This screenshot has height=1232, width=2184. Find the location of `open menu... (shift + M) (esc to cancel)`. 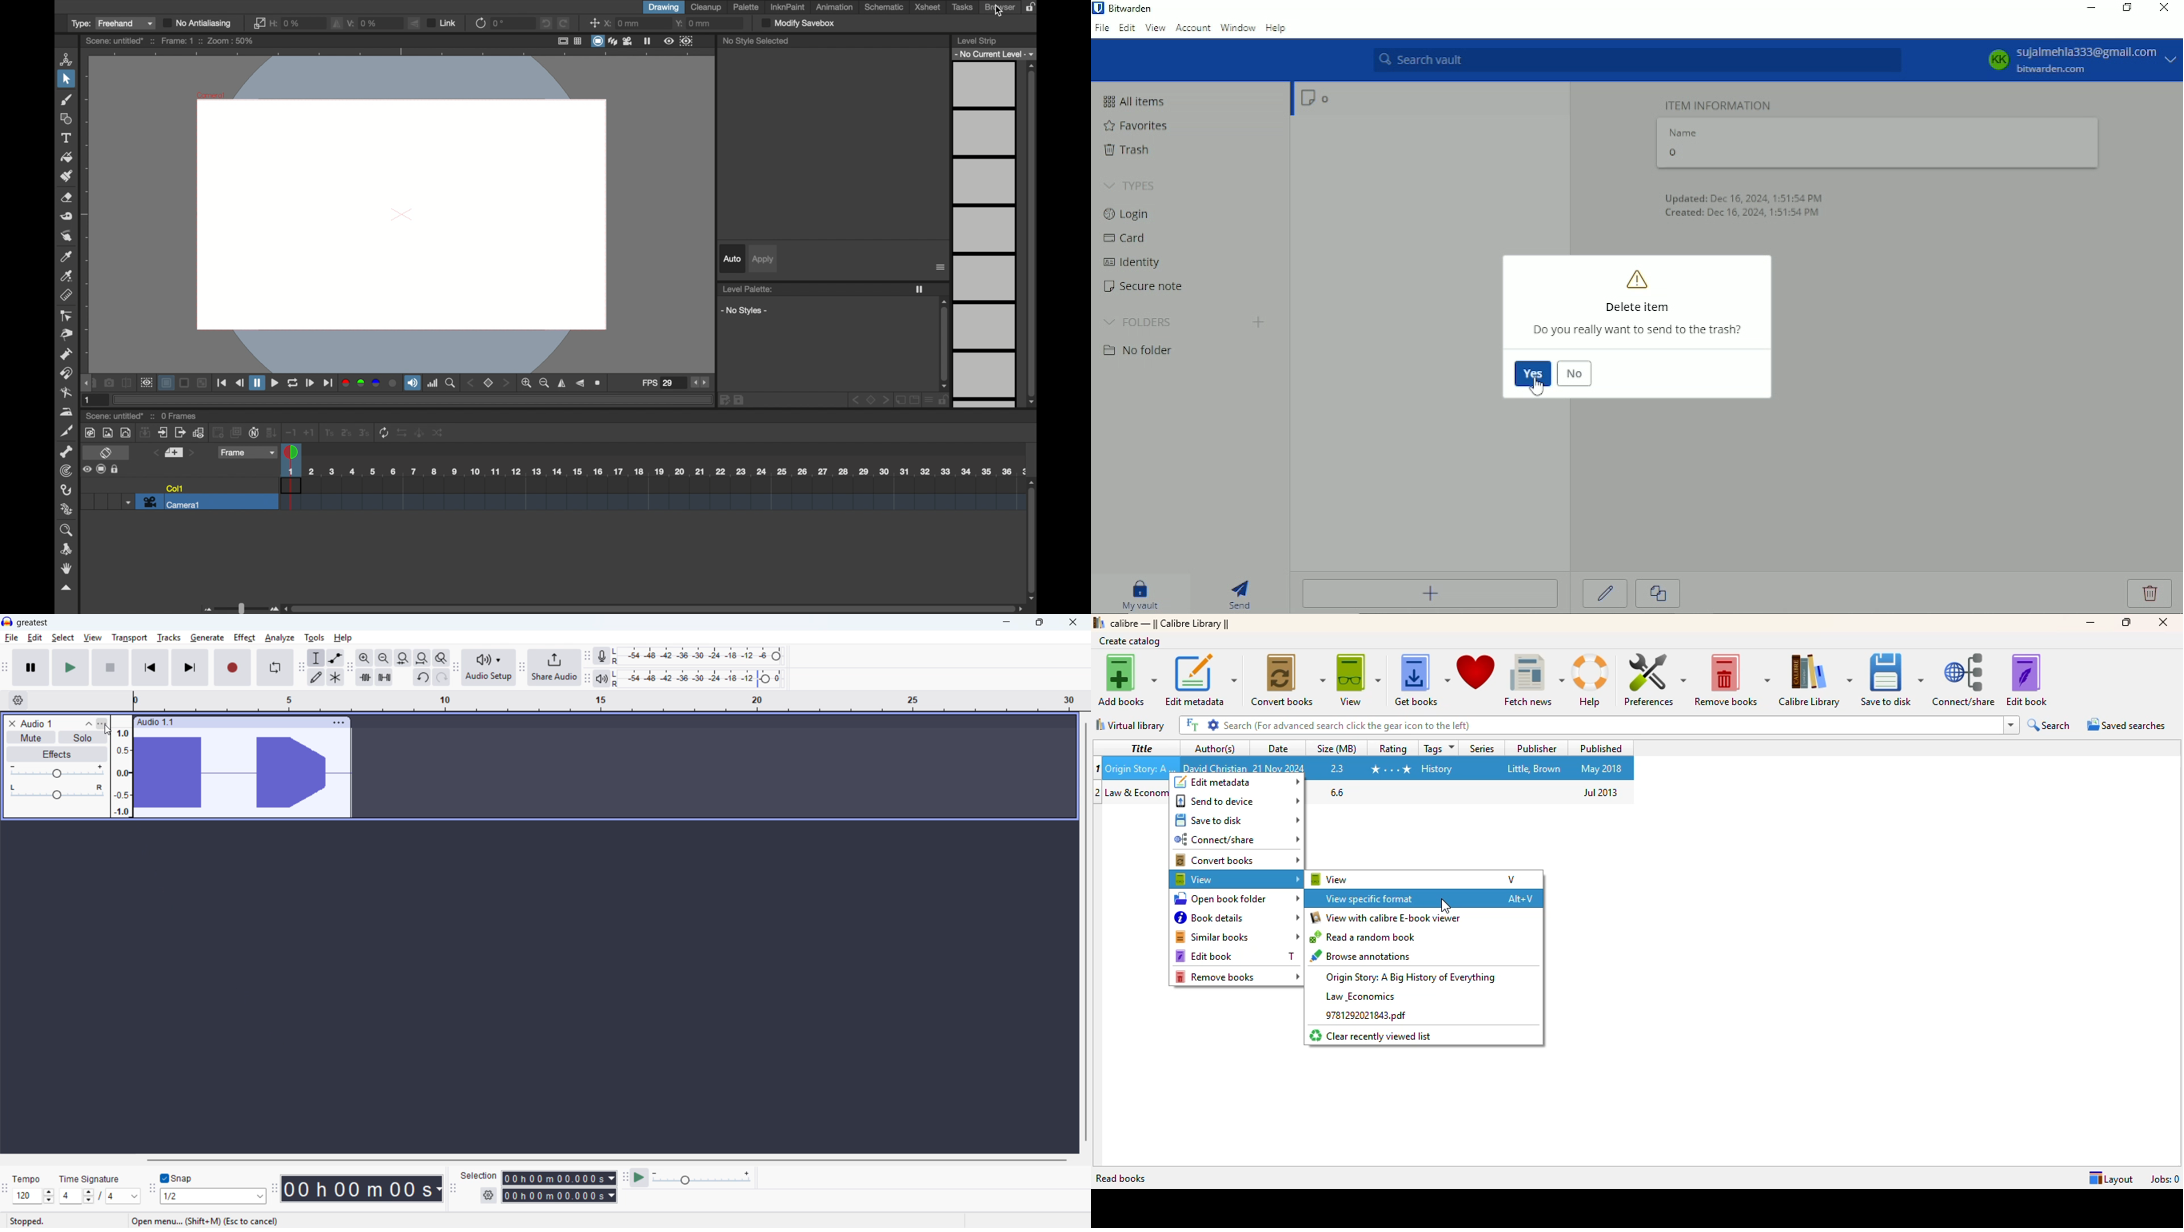

open menu... (shift + M) (esc to cancel) is located at coordinates (205, 1221).